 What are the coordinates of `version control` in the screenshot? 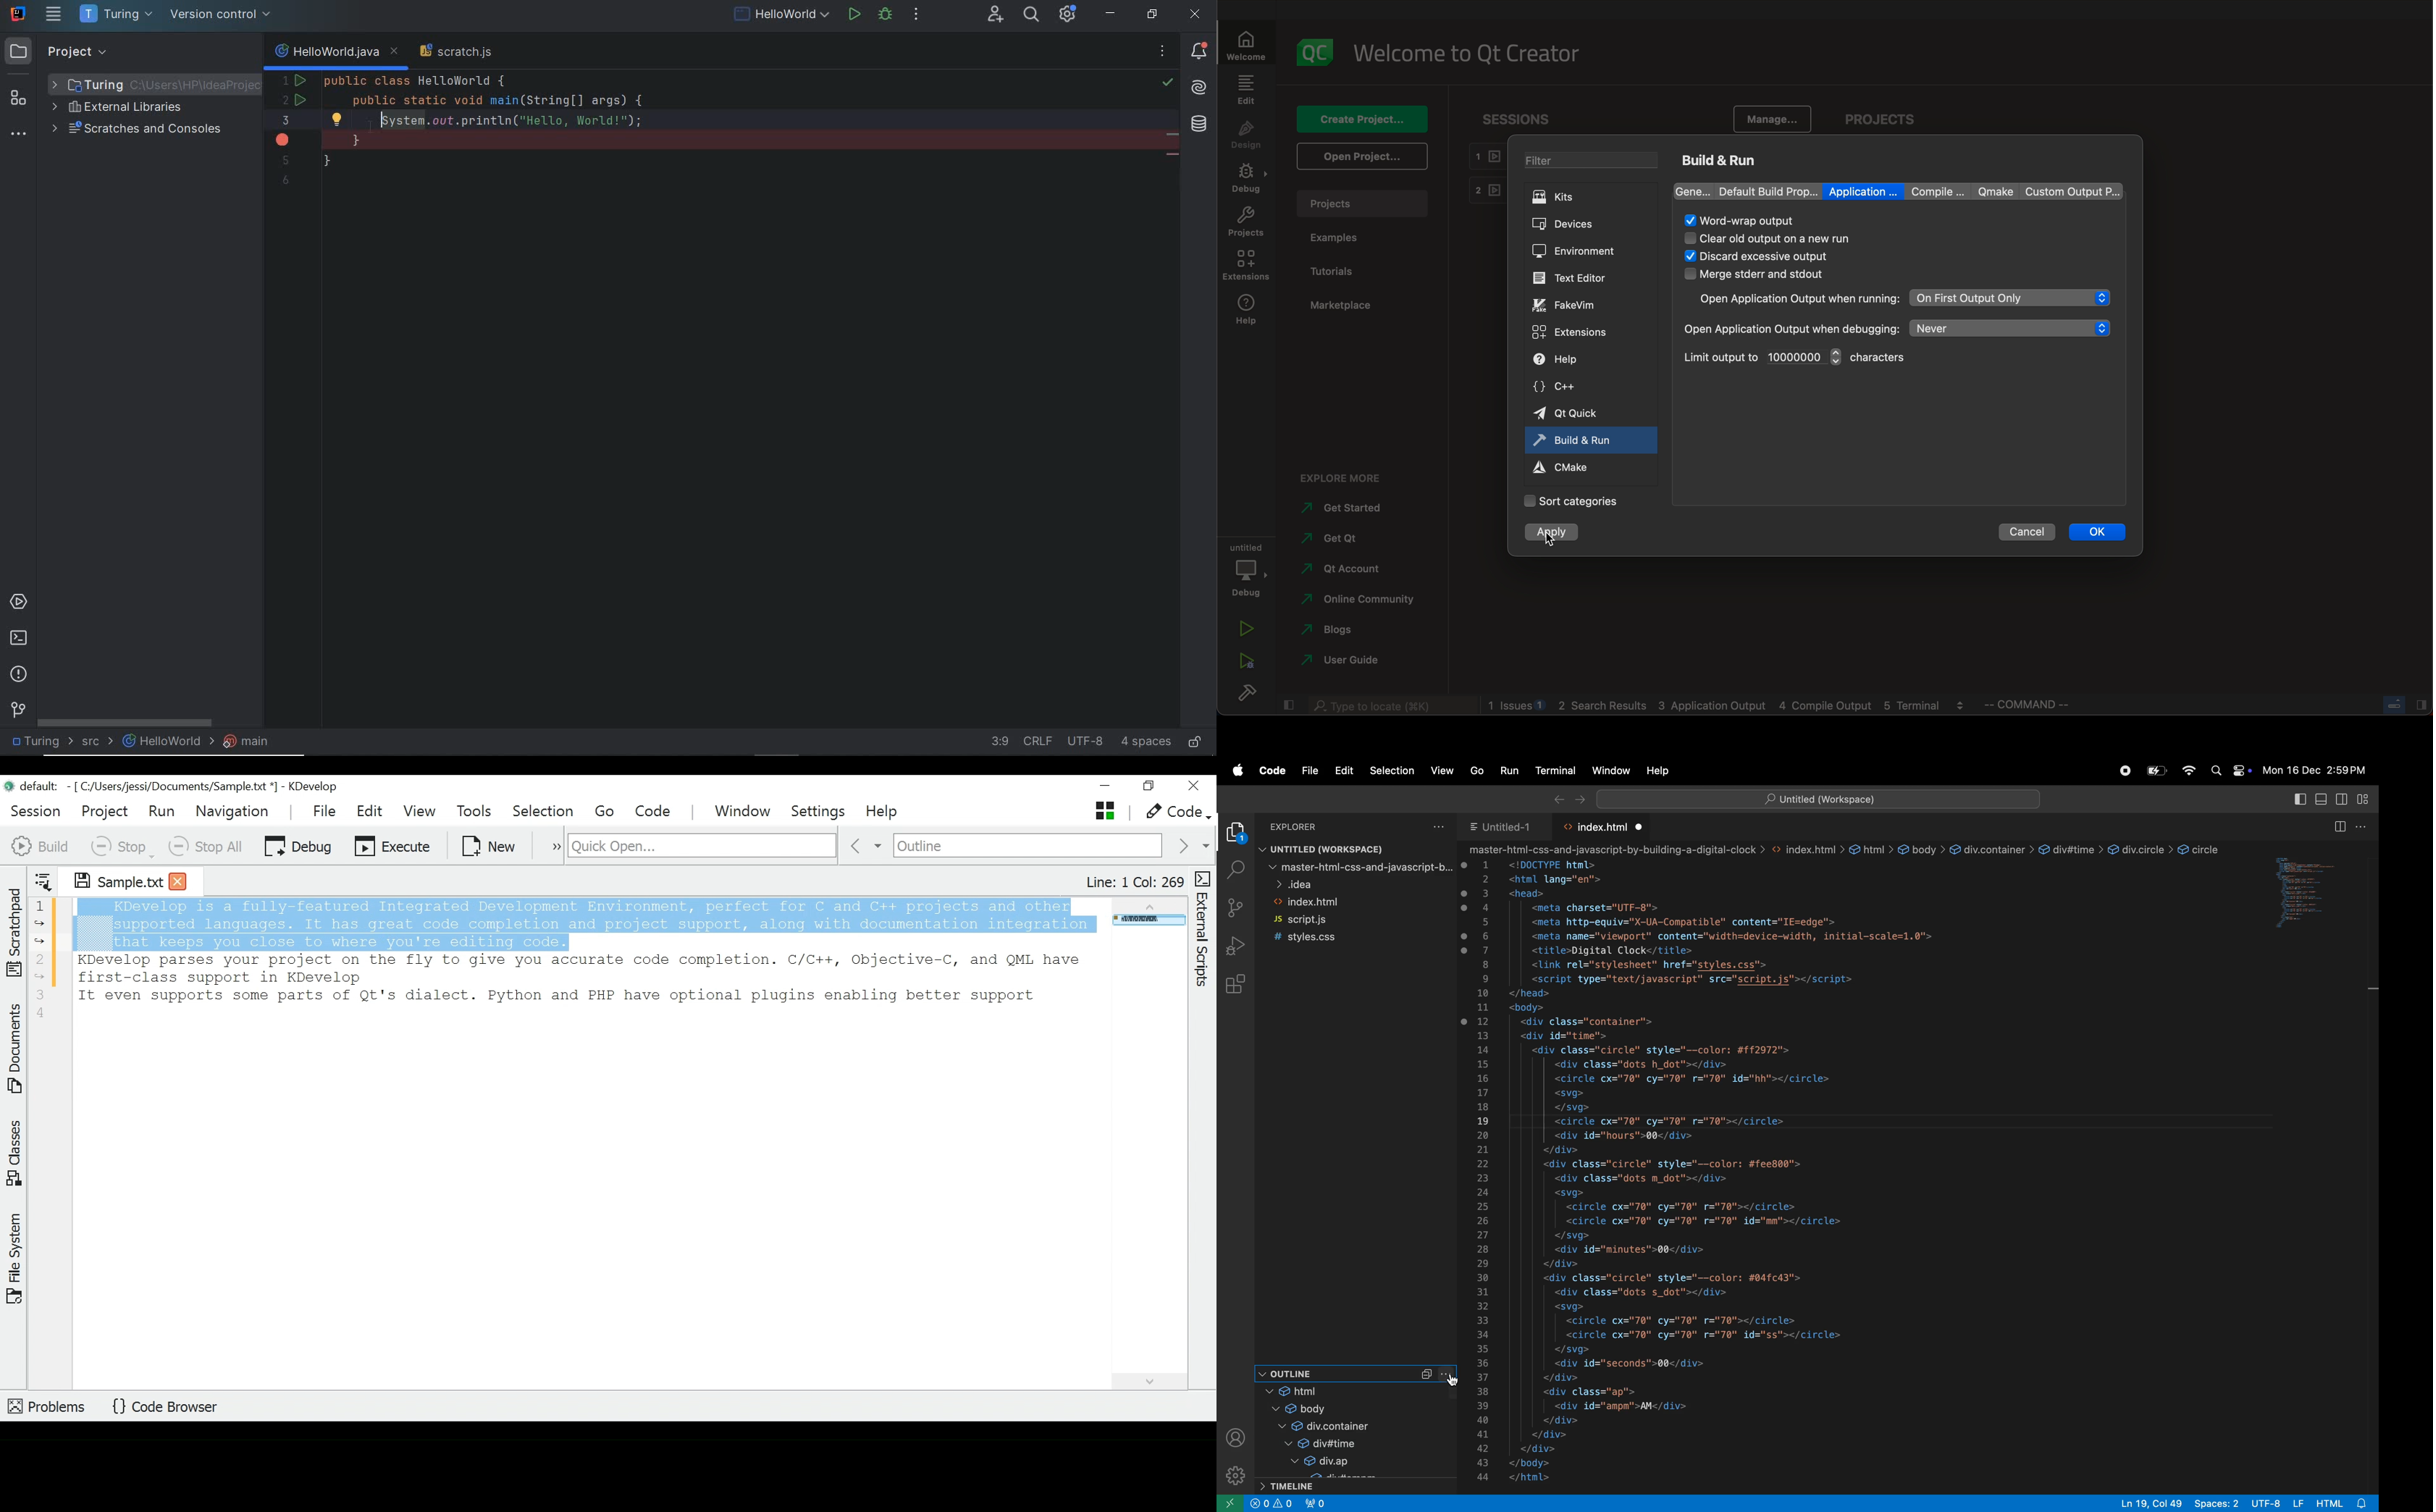 It's located at (16, 708).